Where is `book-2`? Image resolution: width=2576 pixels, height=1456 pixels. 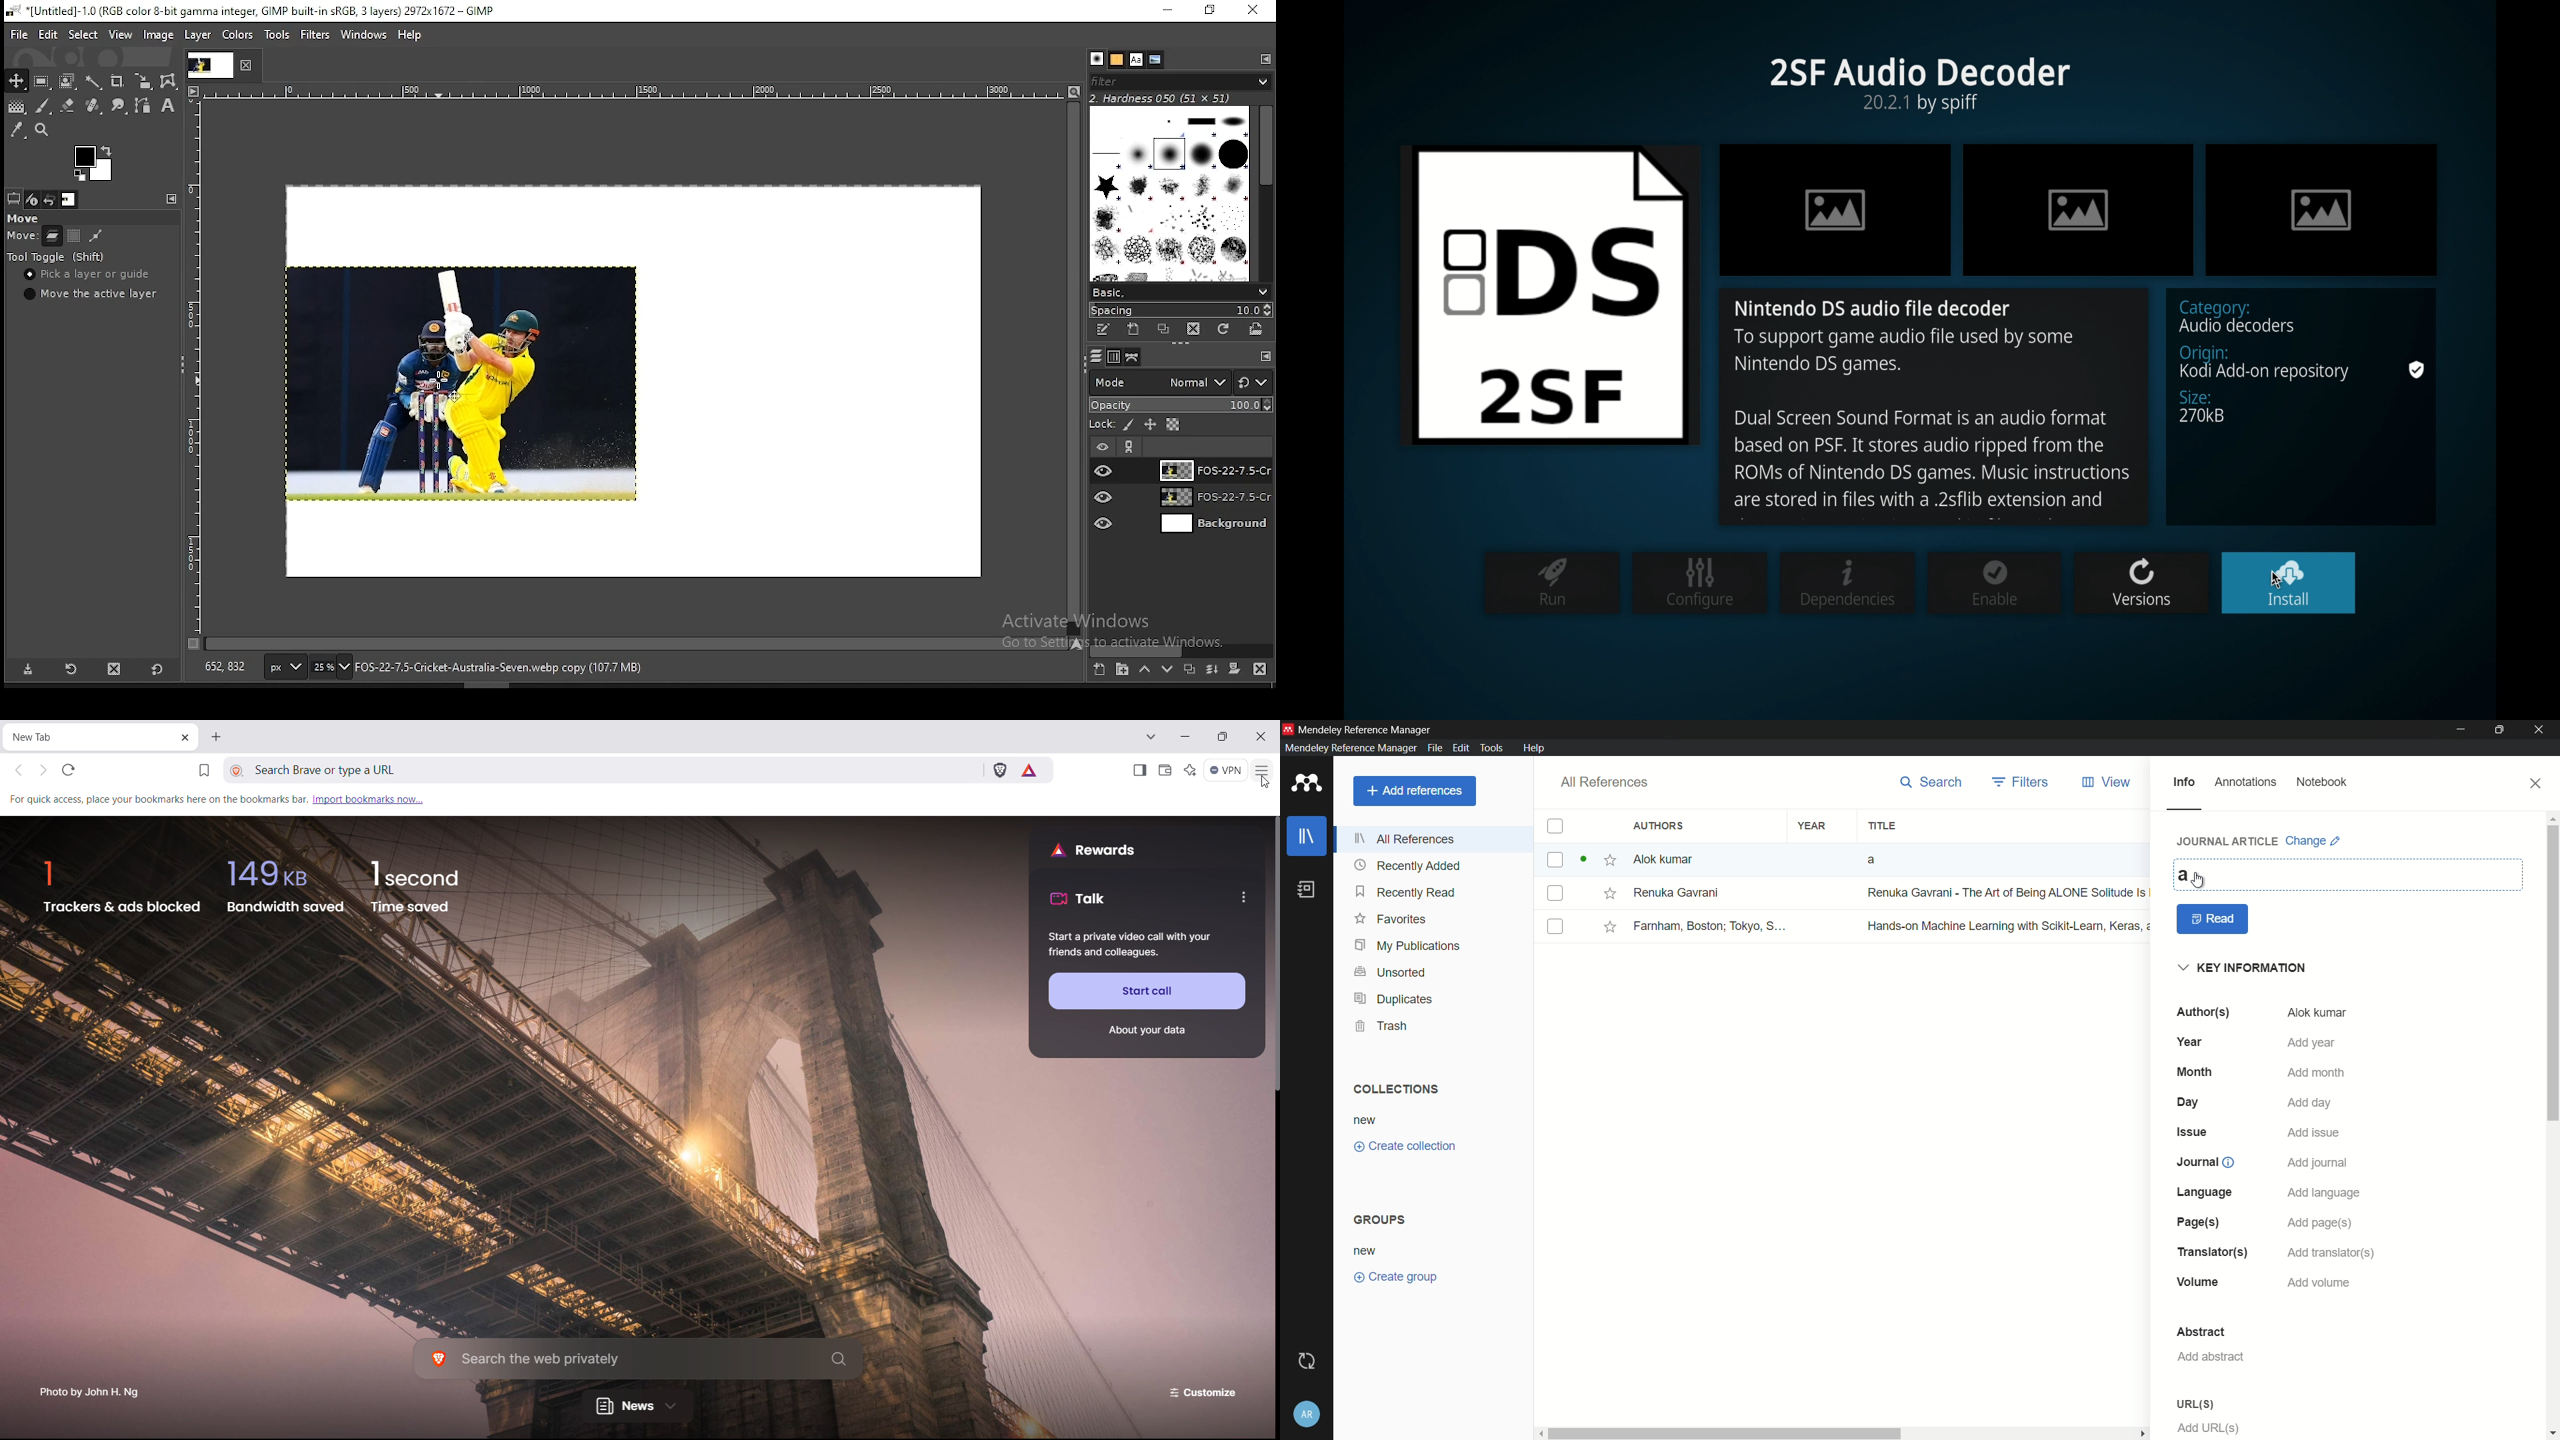
book-2 is located at coordinates (1846, 893).